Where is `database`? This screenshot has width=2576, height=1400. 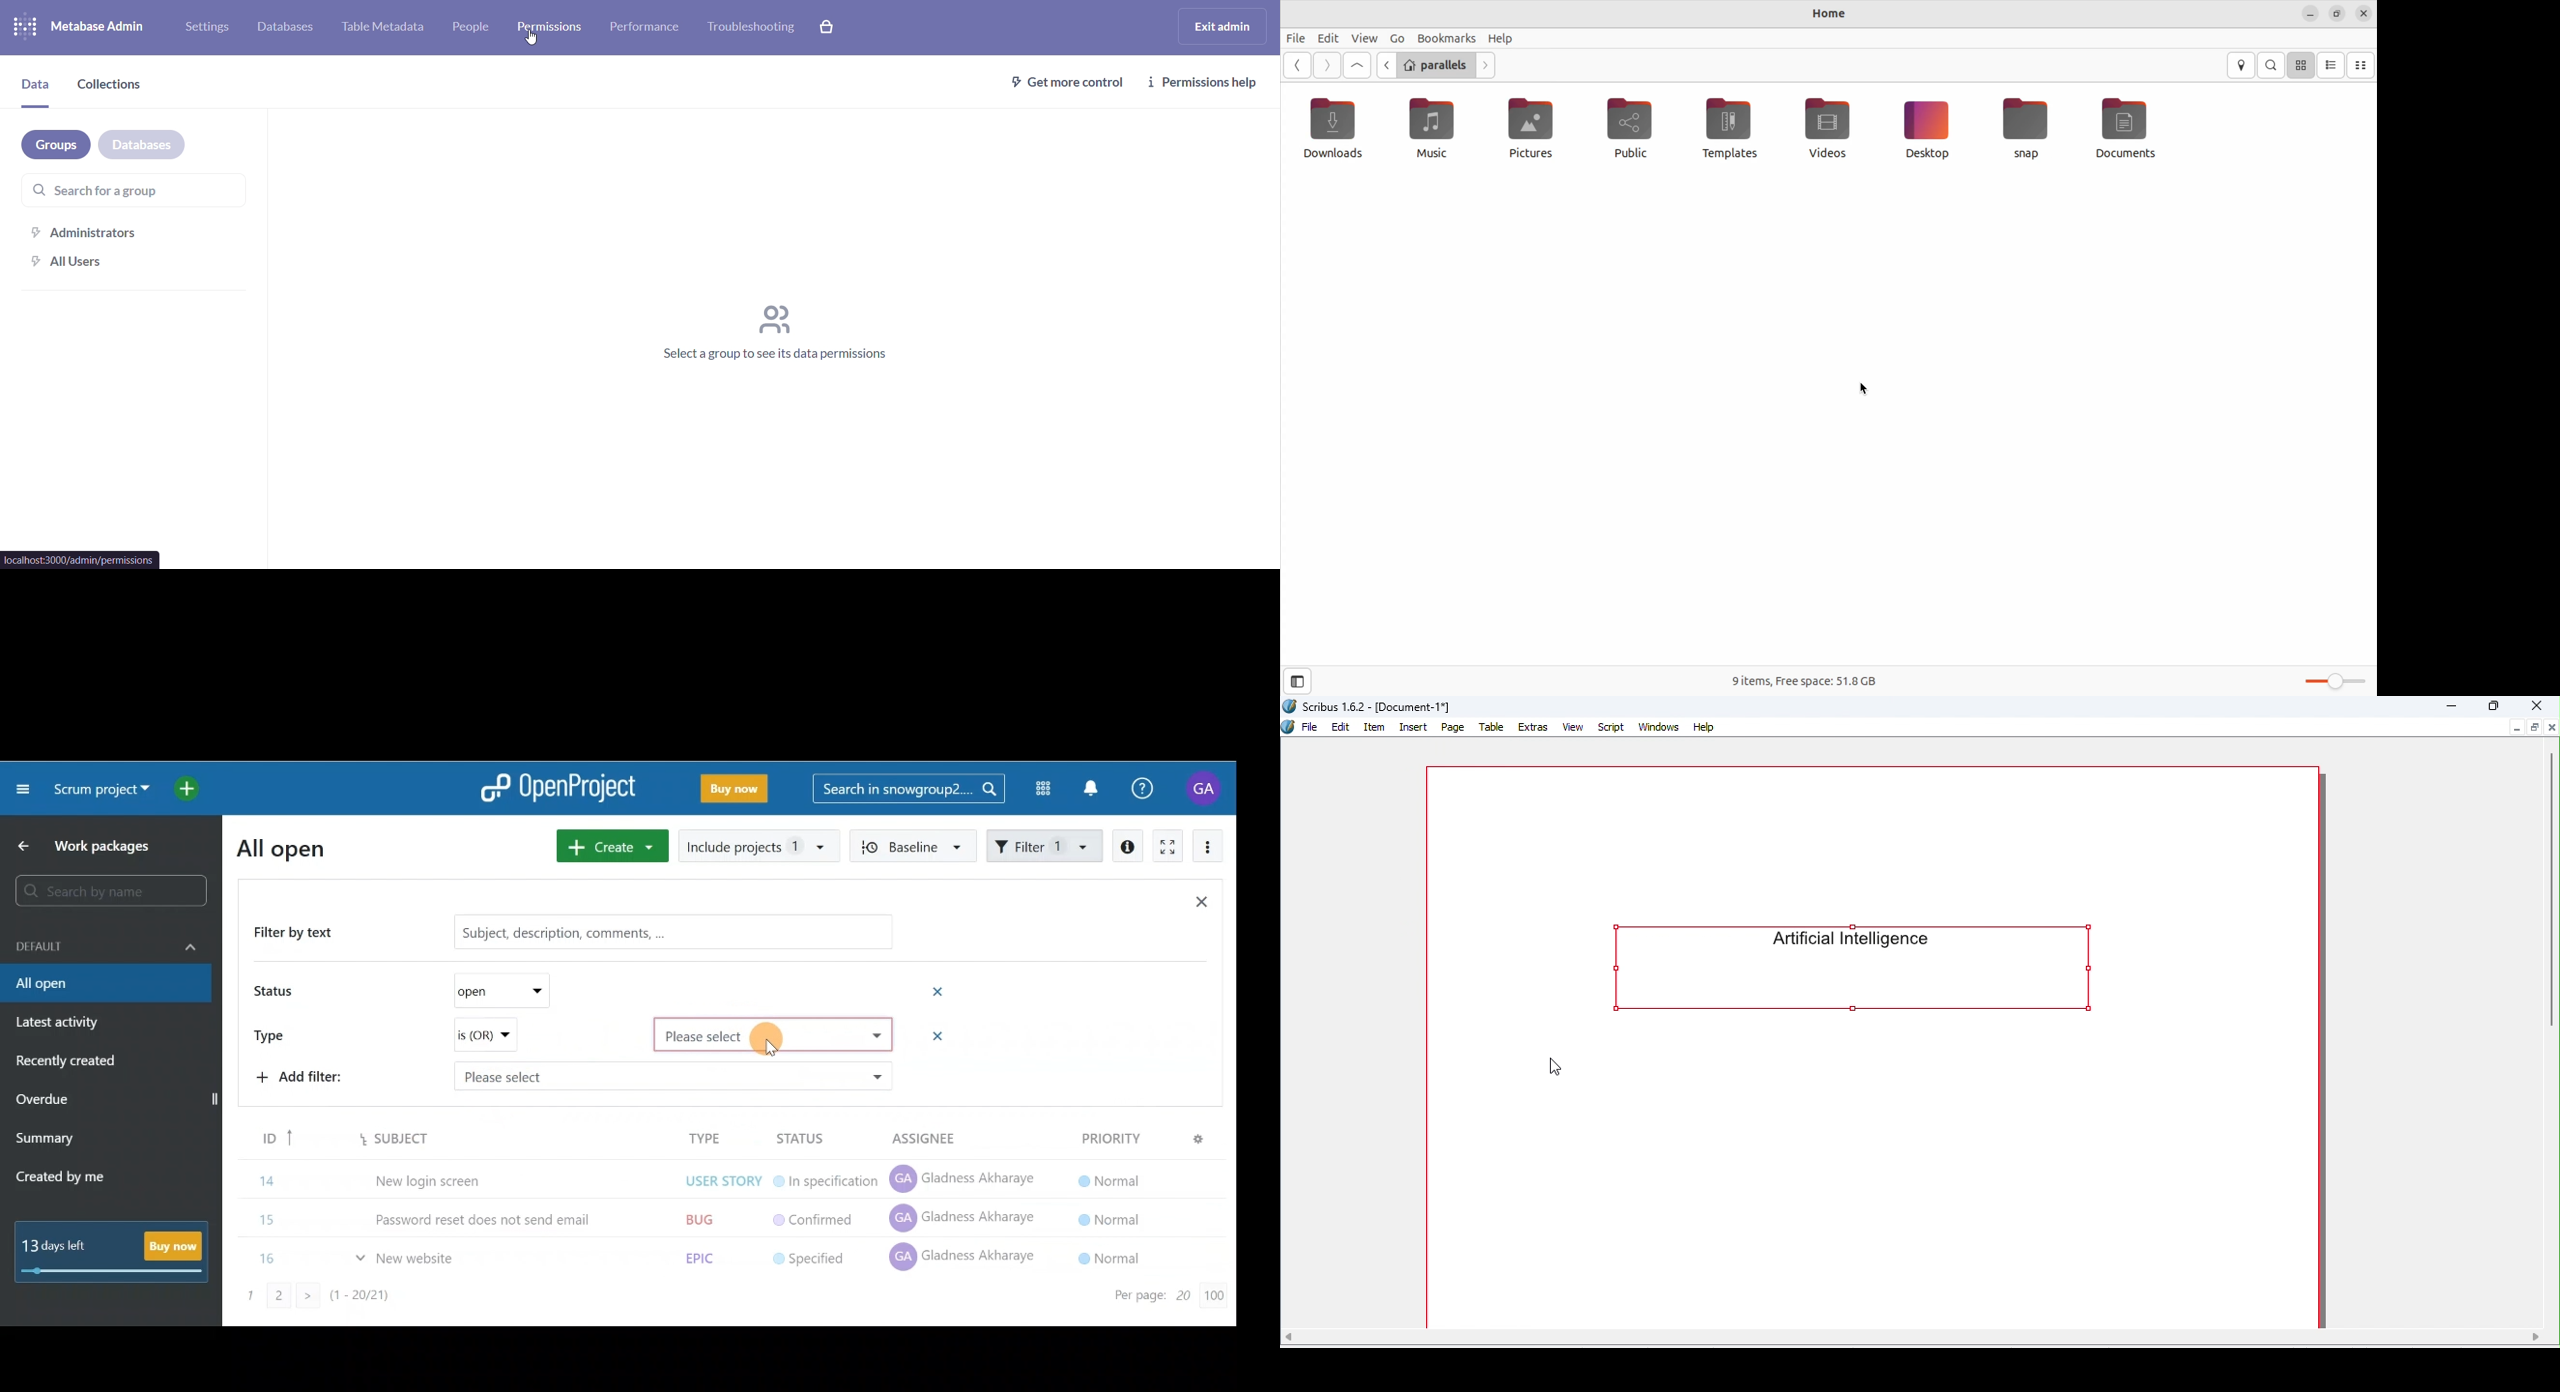
database is located at coordinates (149, 147).